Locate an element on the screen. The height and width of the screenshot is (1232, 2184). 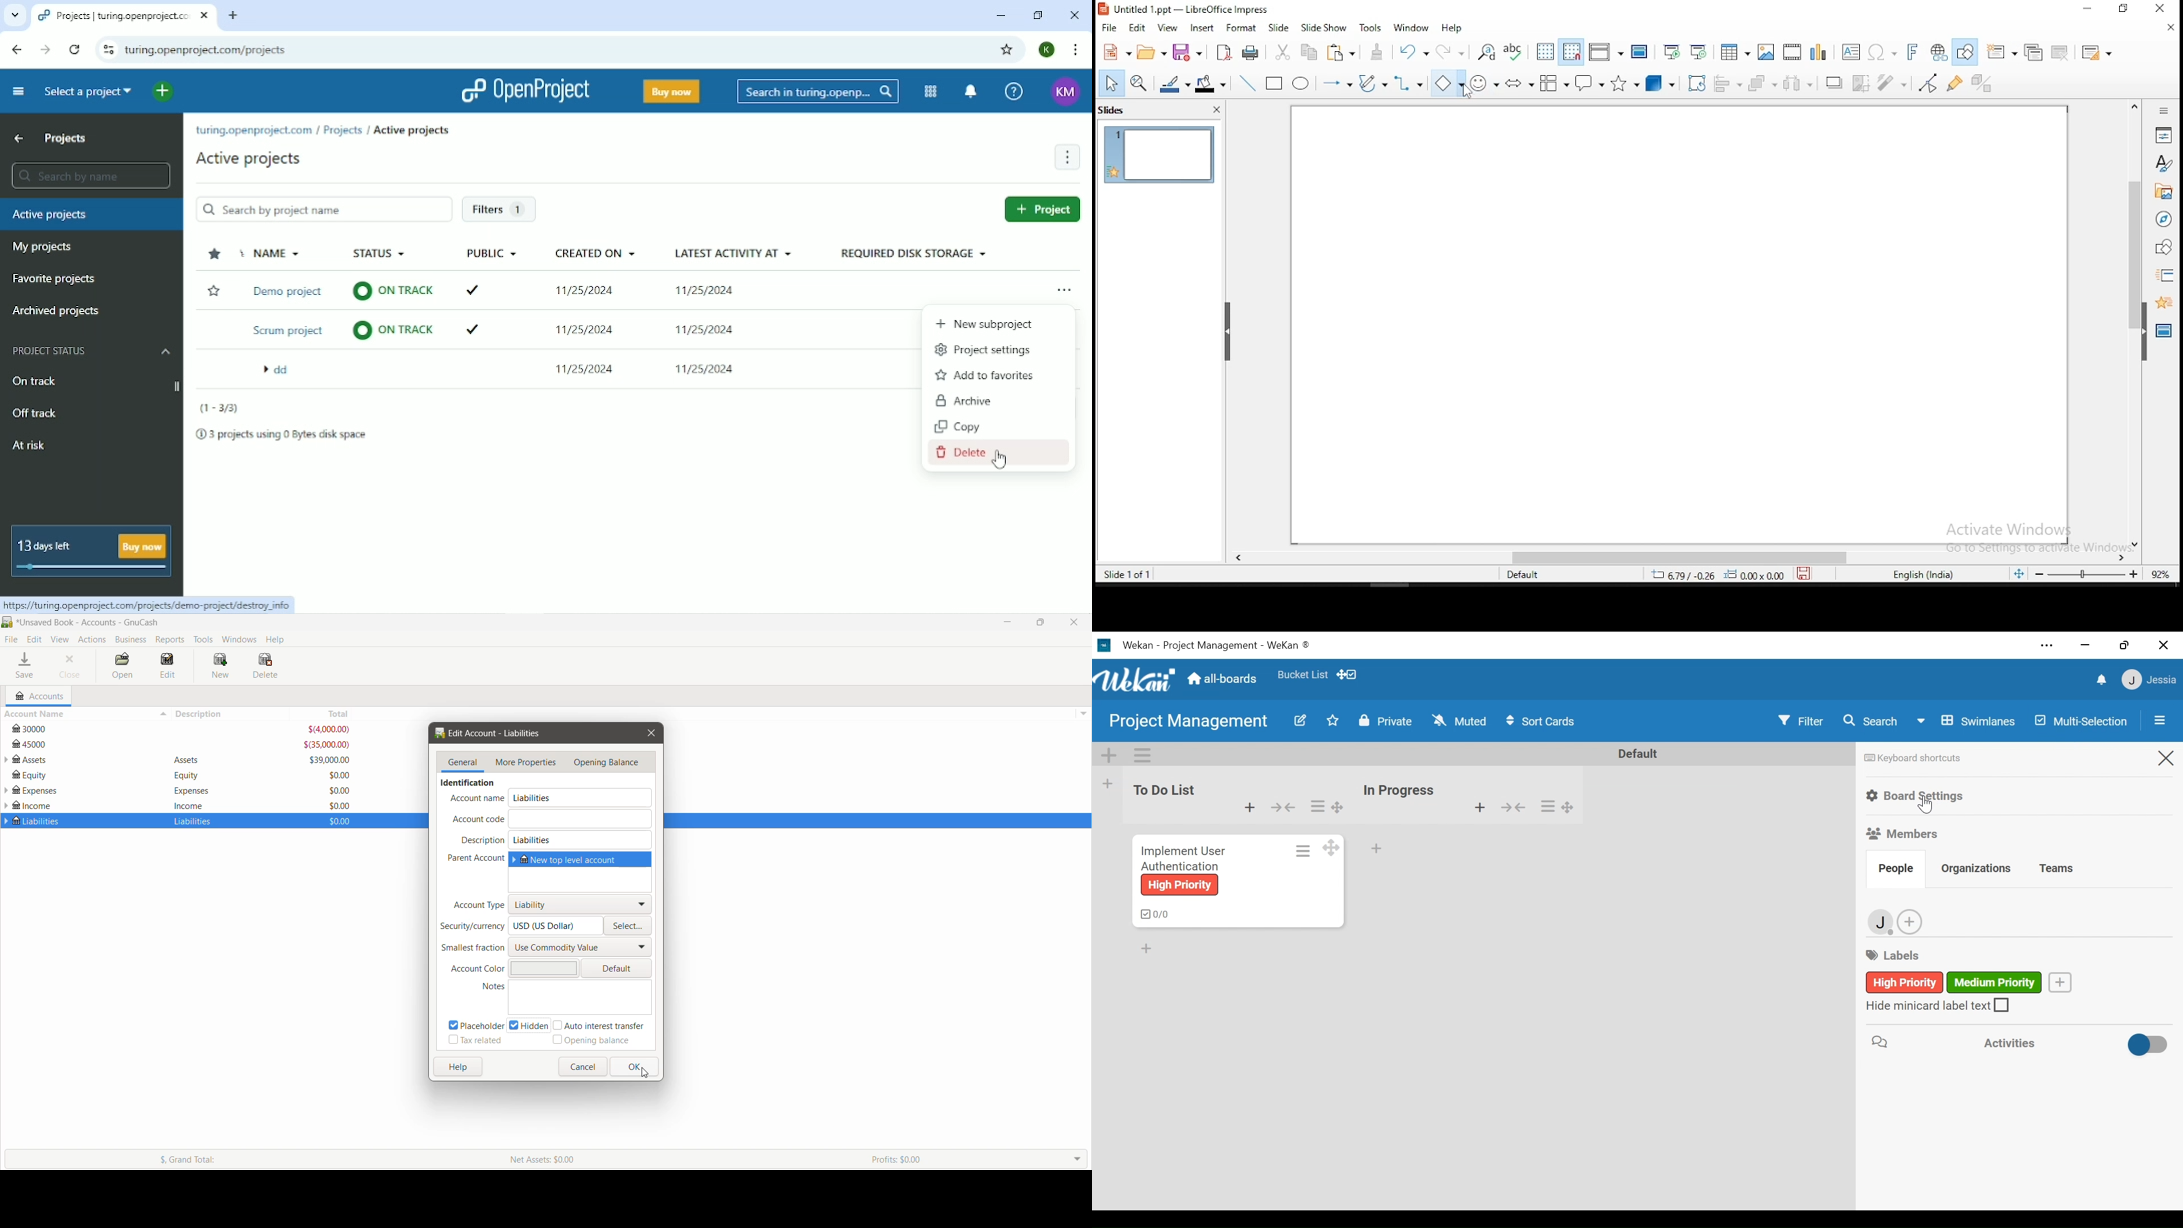
People is located at coordinates (1898, 870).